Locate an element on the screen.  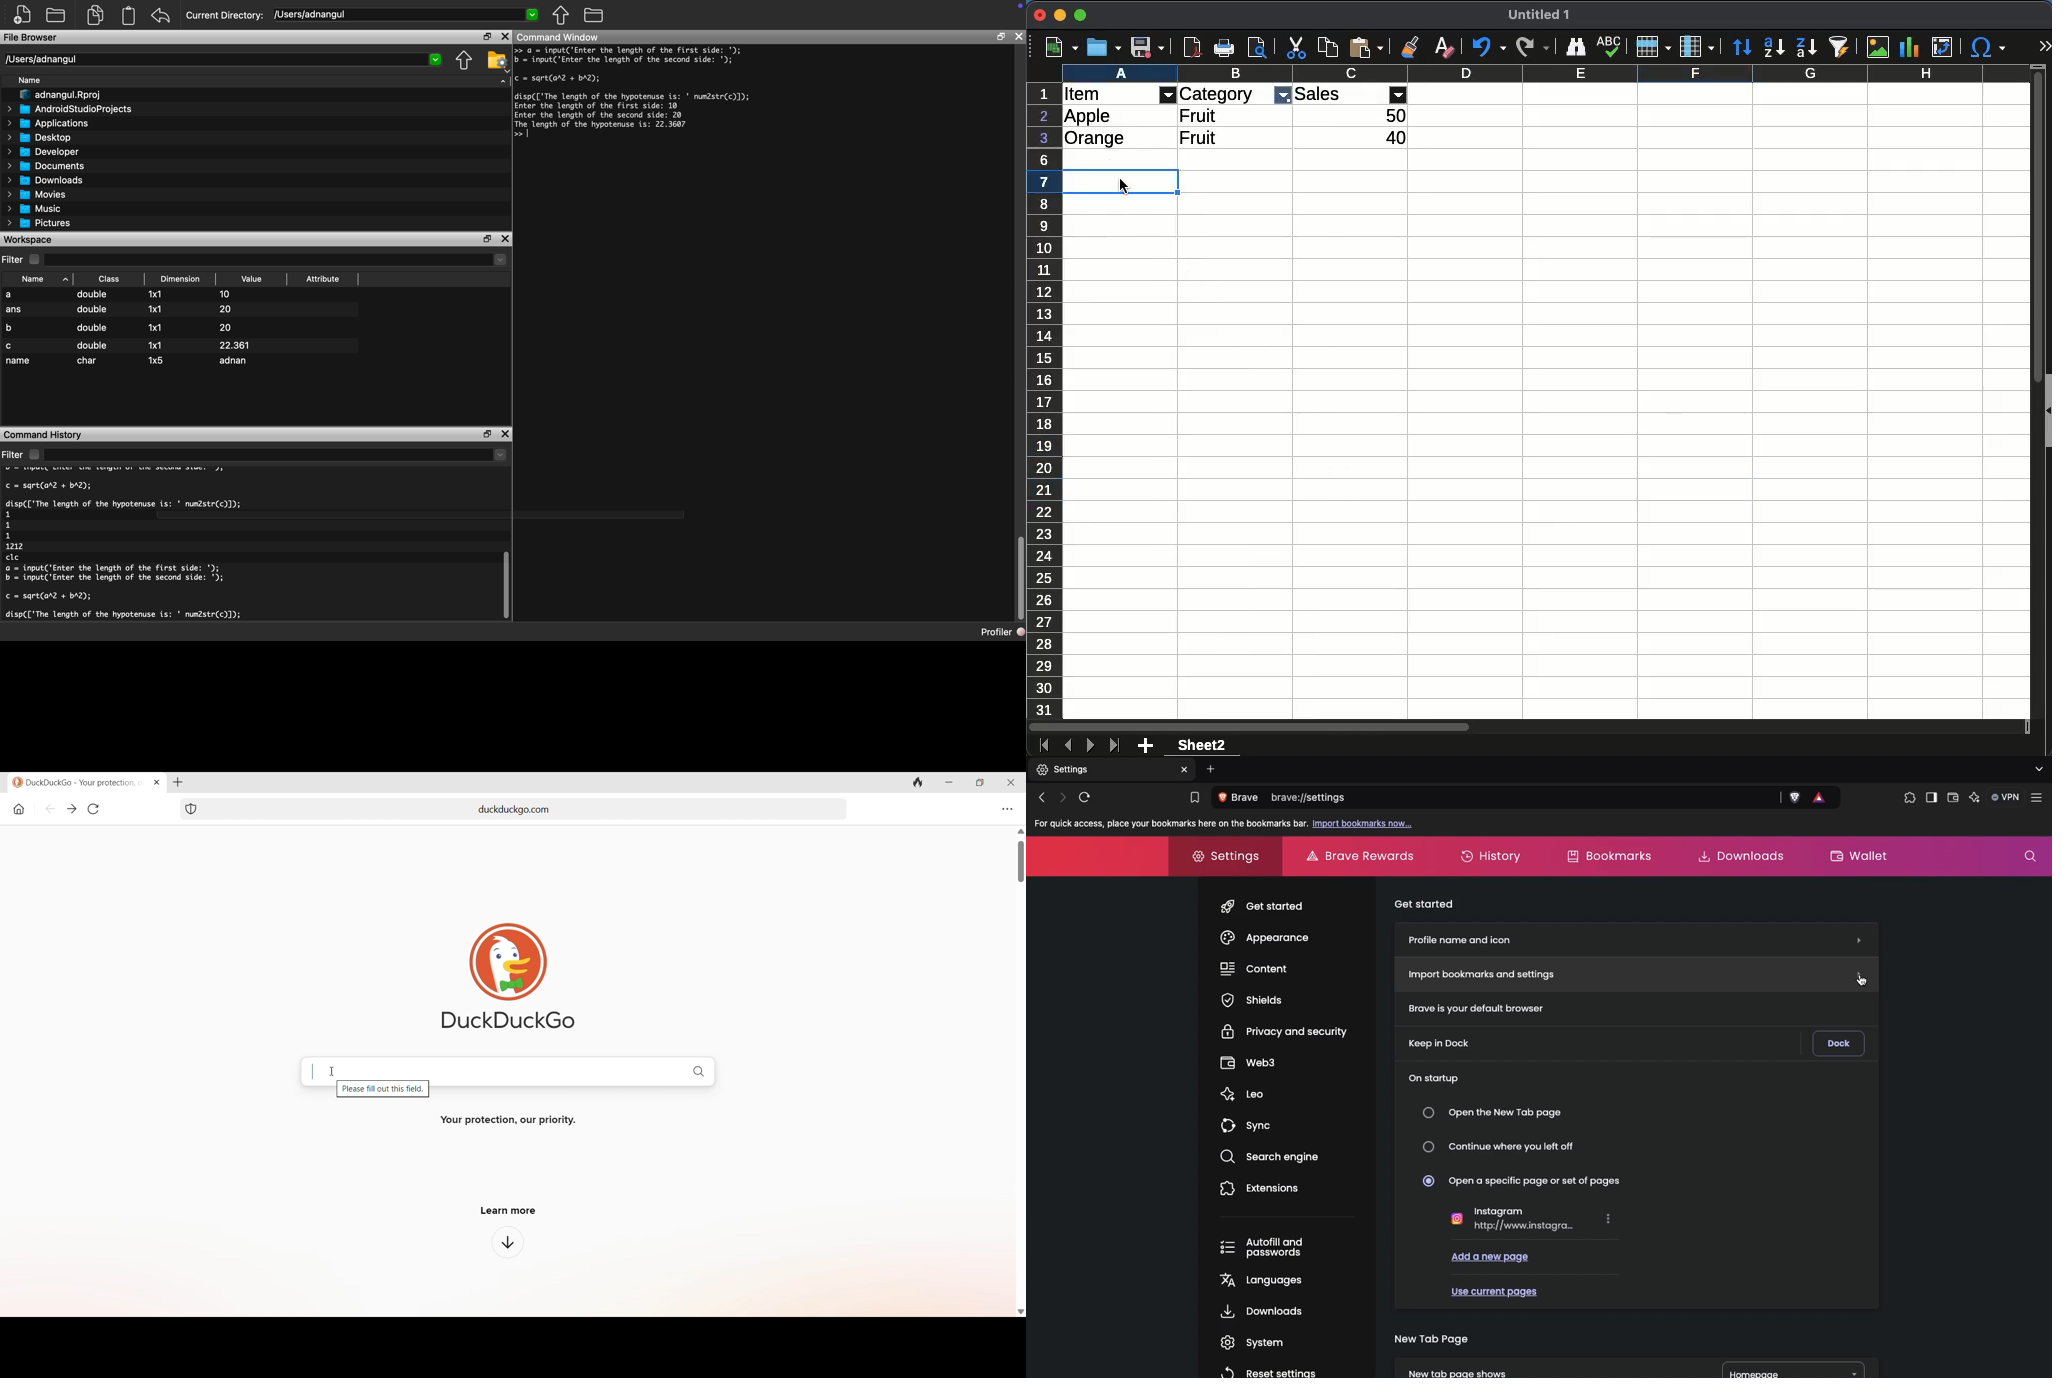
Filter is located at coordinates (13, 260).